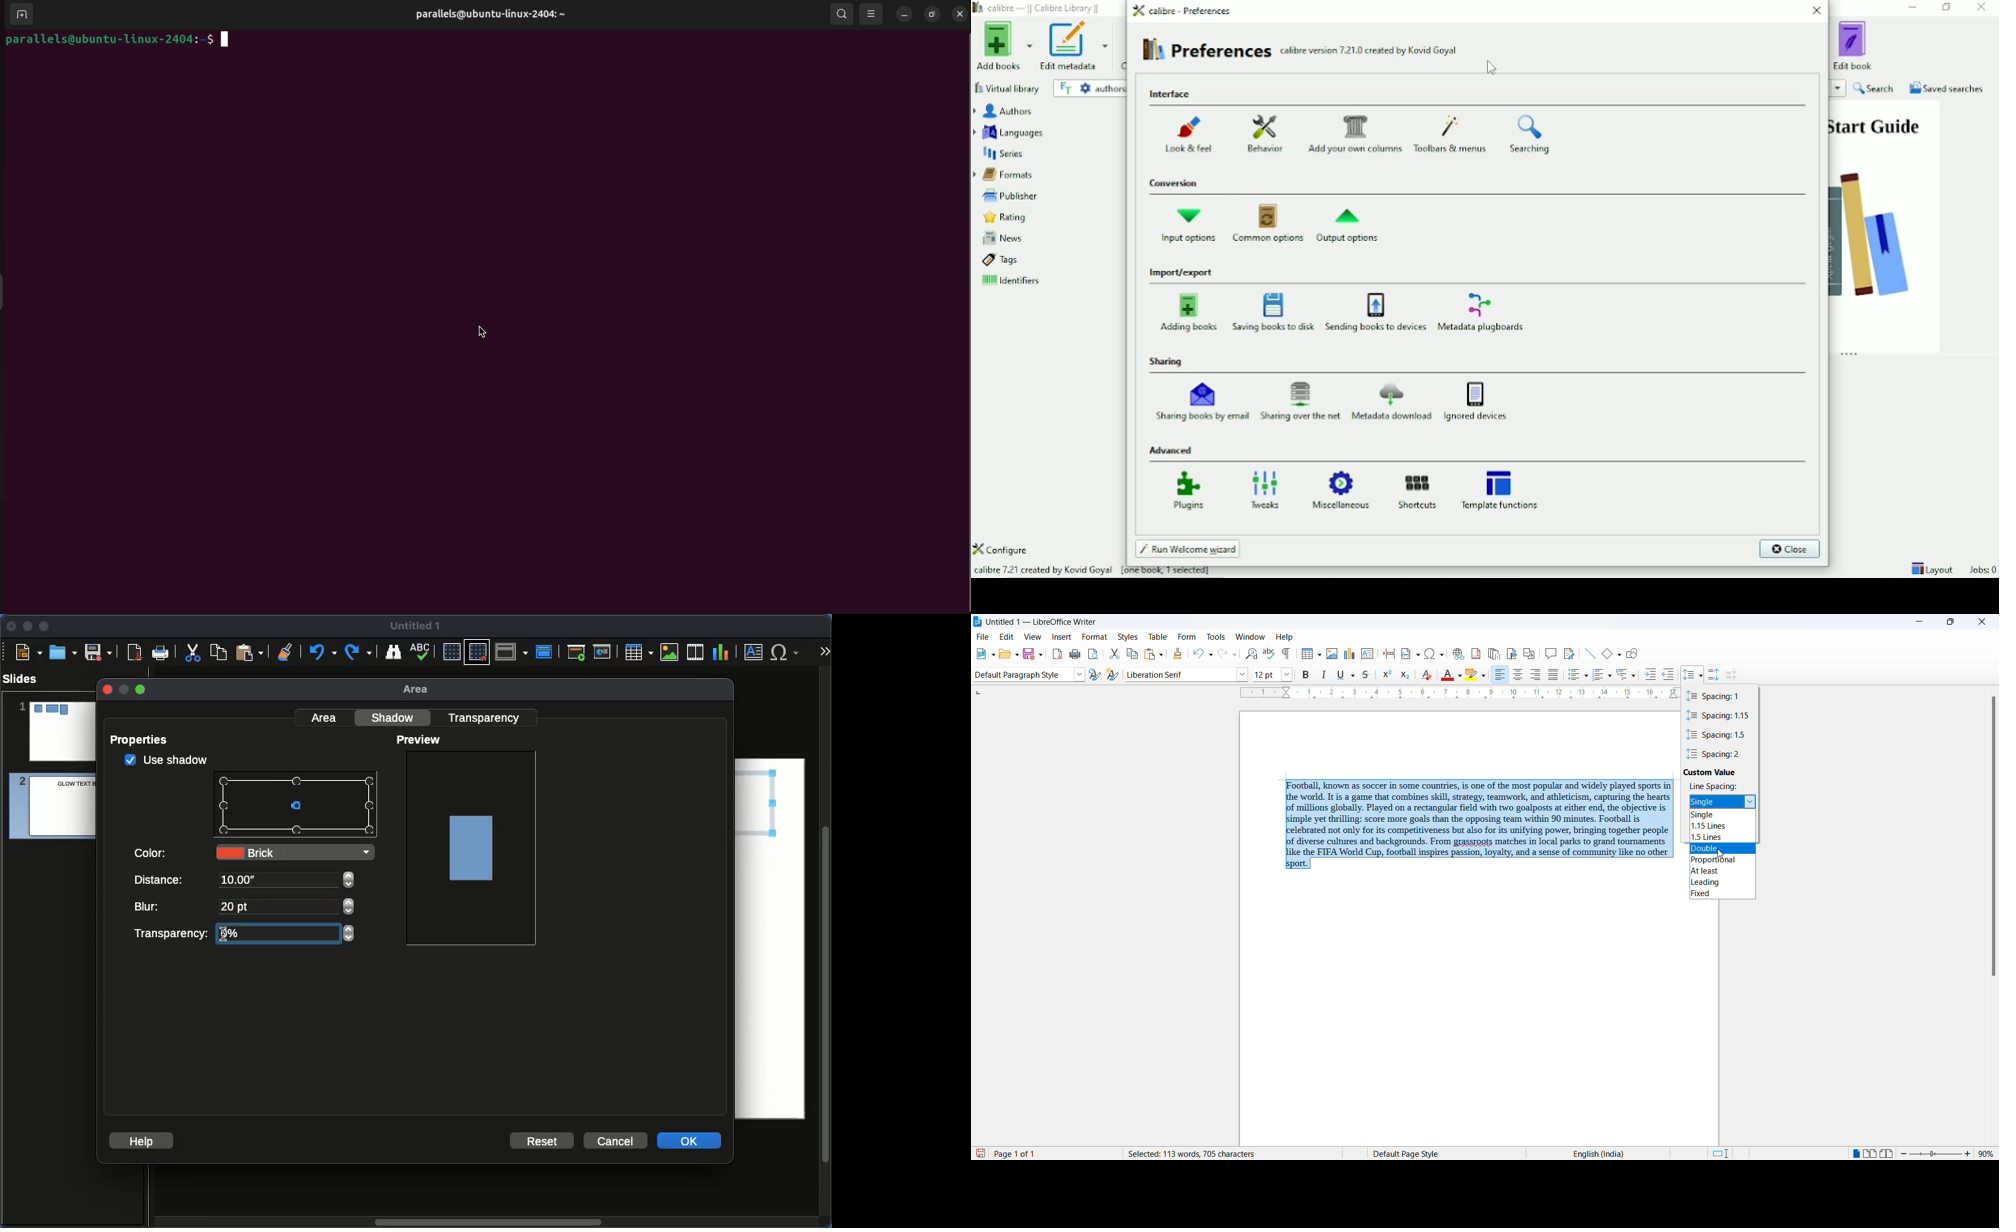 The image size is (2016, 1232). I want to click on Interface, so click(1172, 94).